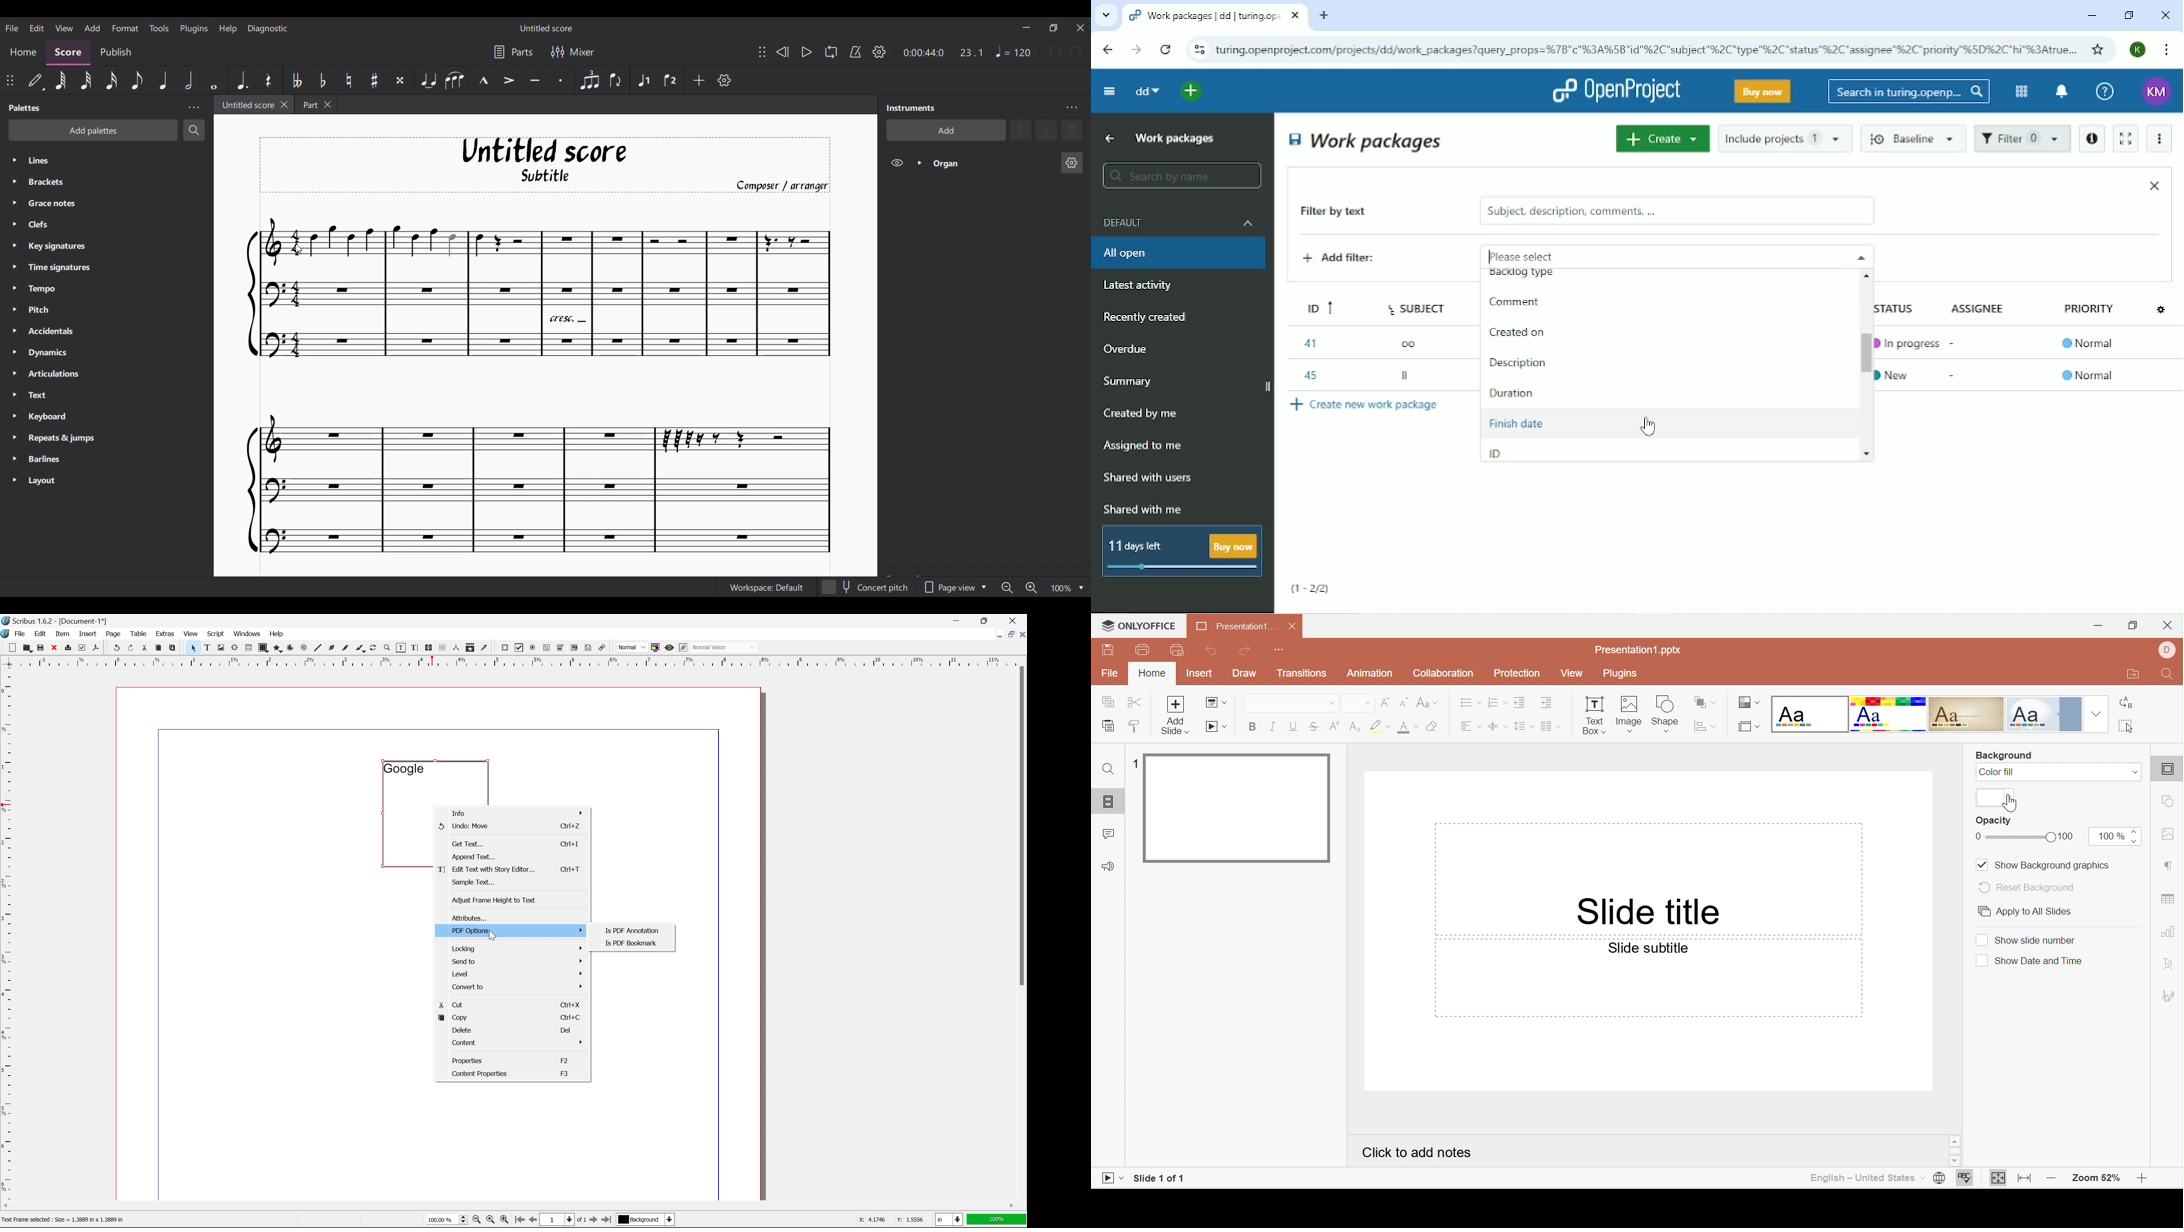 The height and width of the screenshot is (1232, 2184). Describe the element at coordinates (545, 648) in the screenshot. I see `pdf text field` at that location.